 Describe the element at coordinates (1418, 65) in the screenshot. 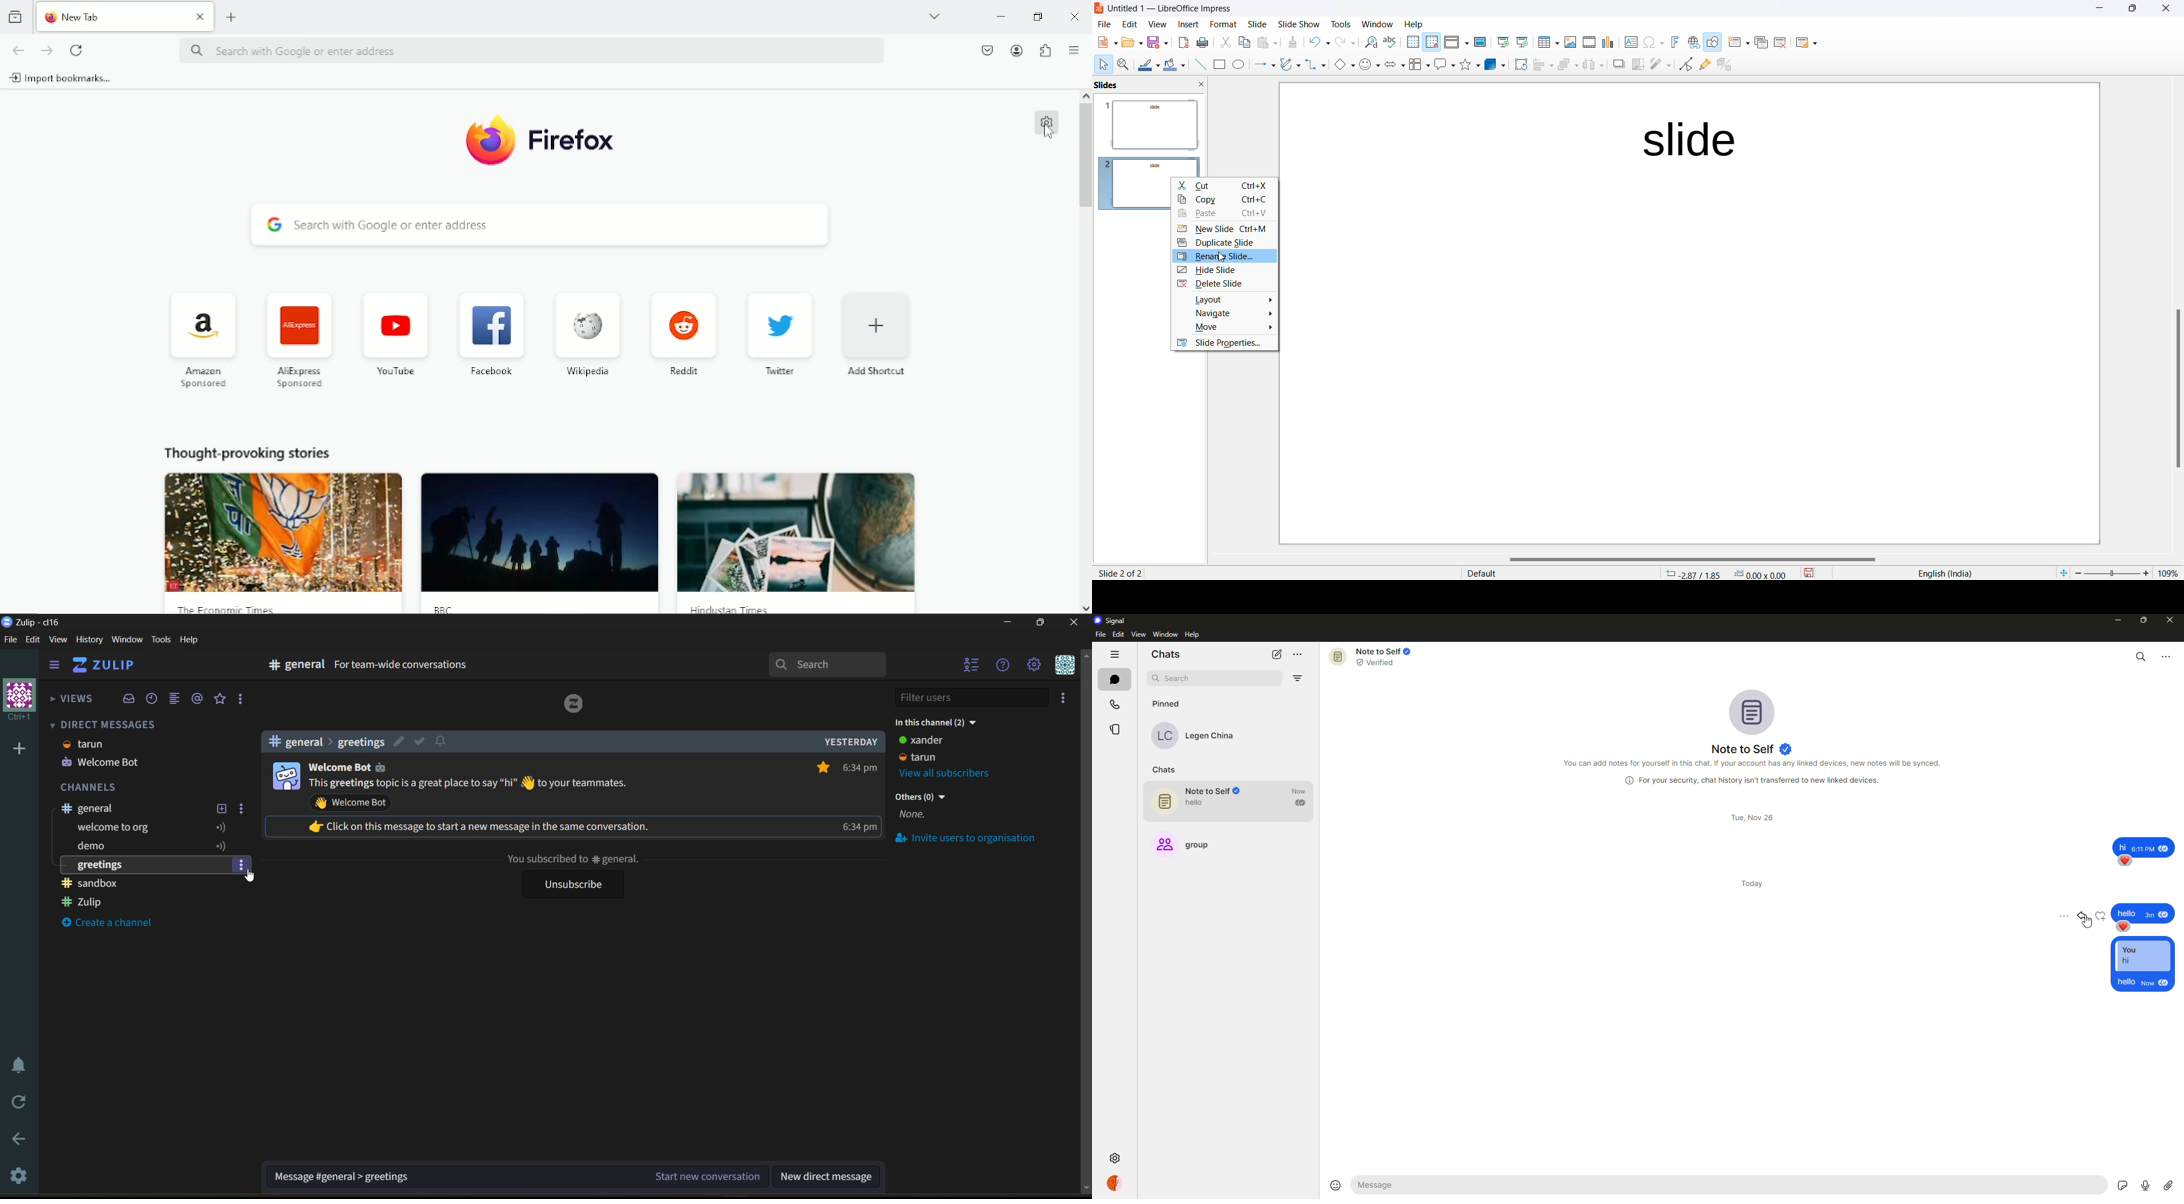

I see `Flow chart` at that location.